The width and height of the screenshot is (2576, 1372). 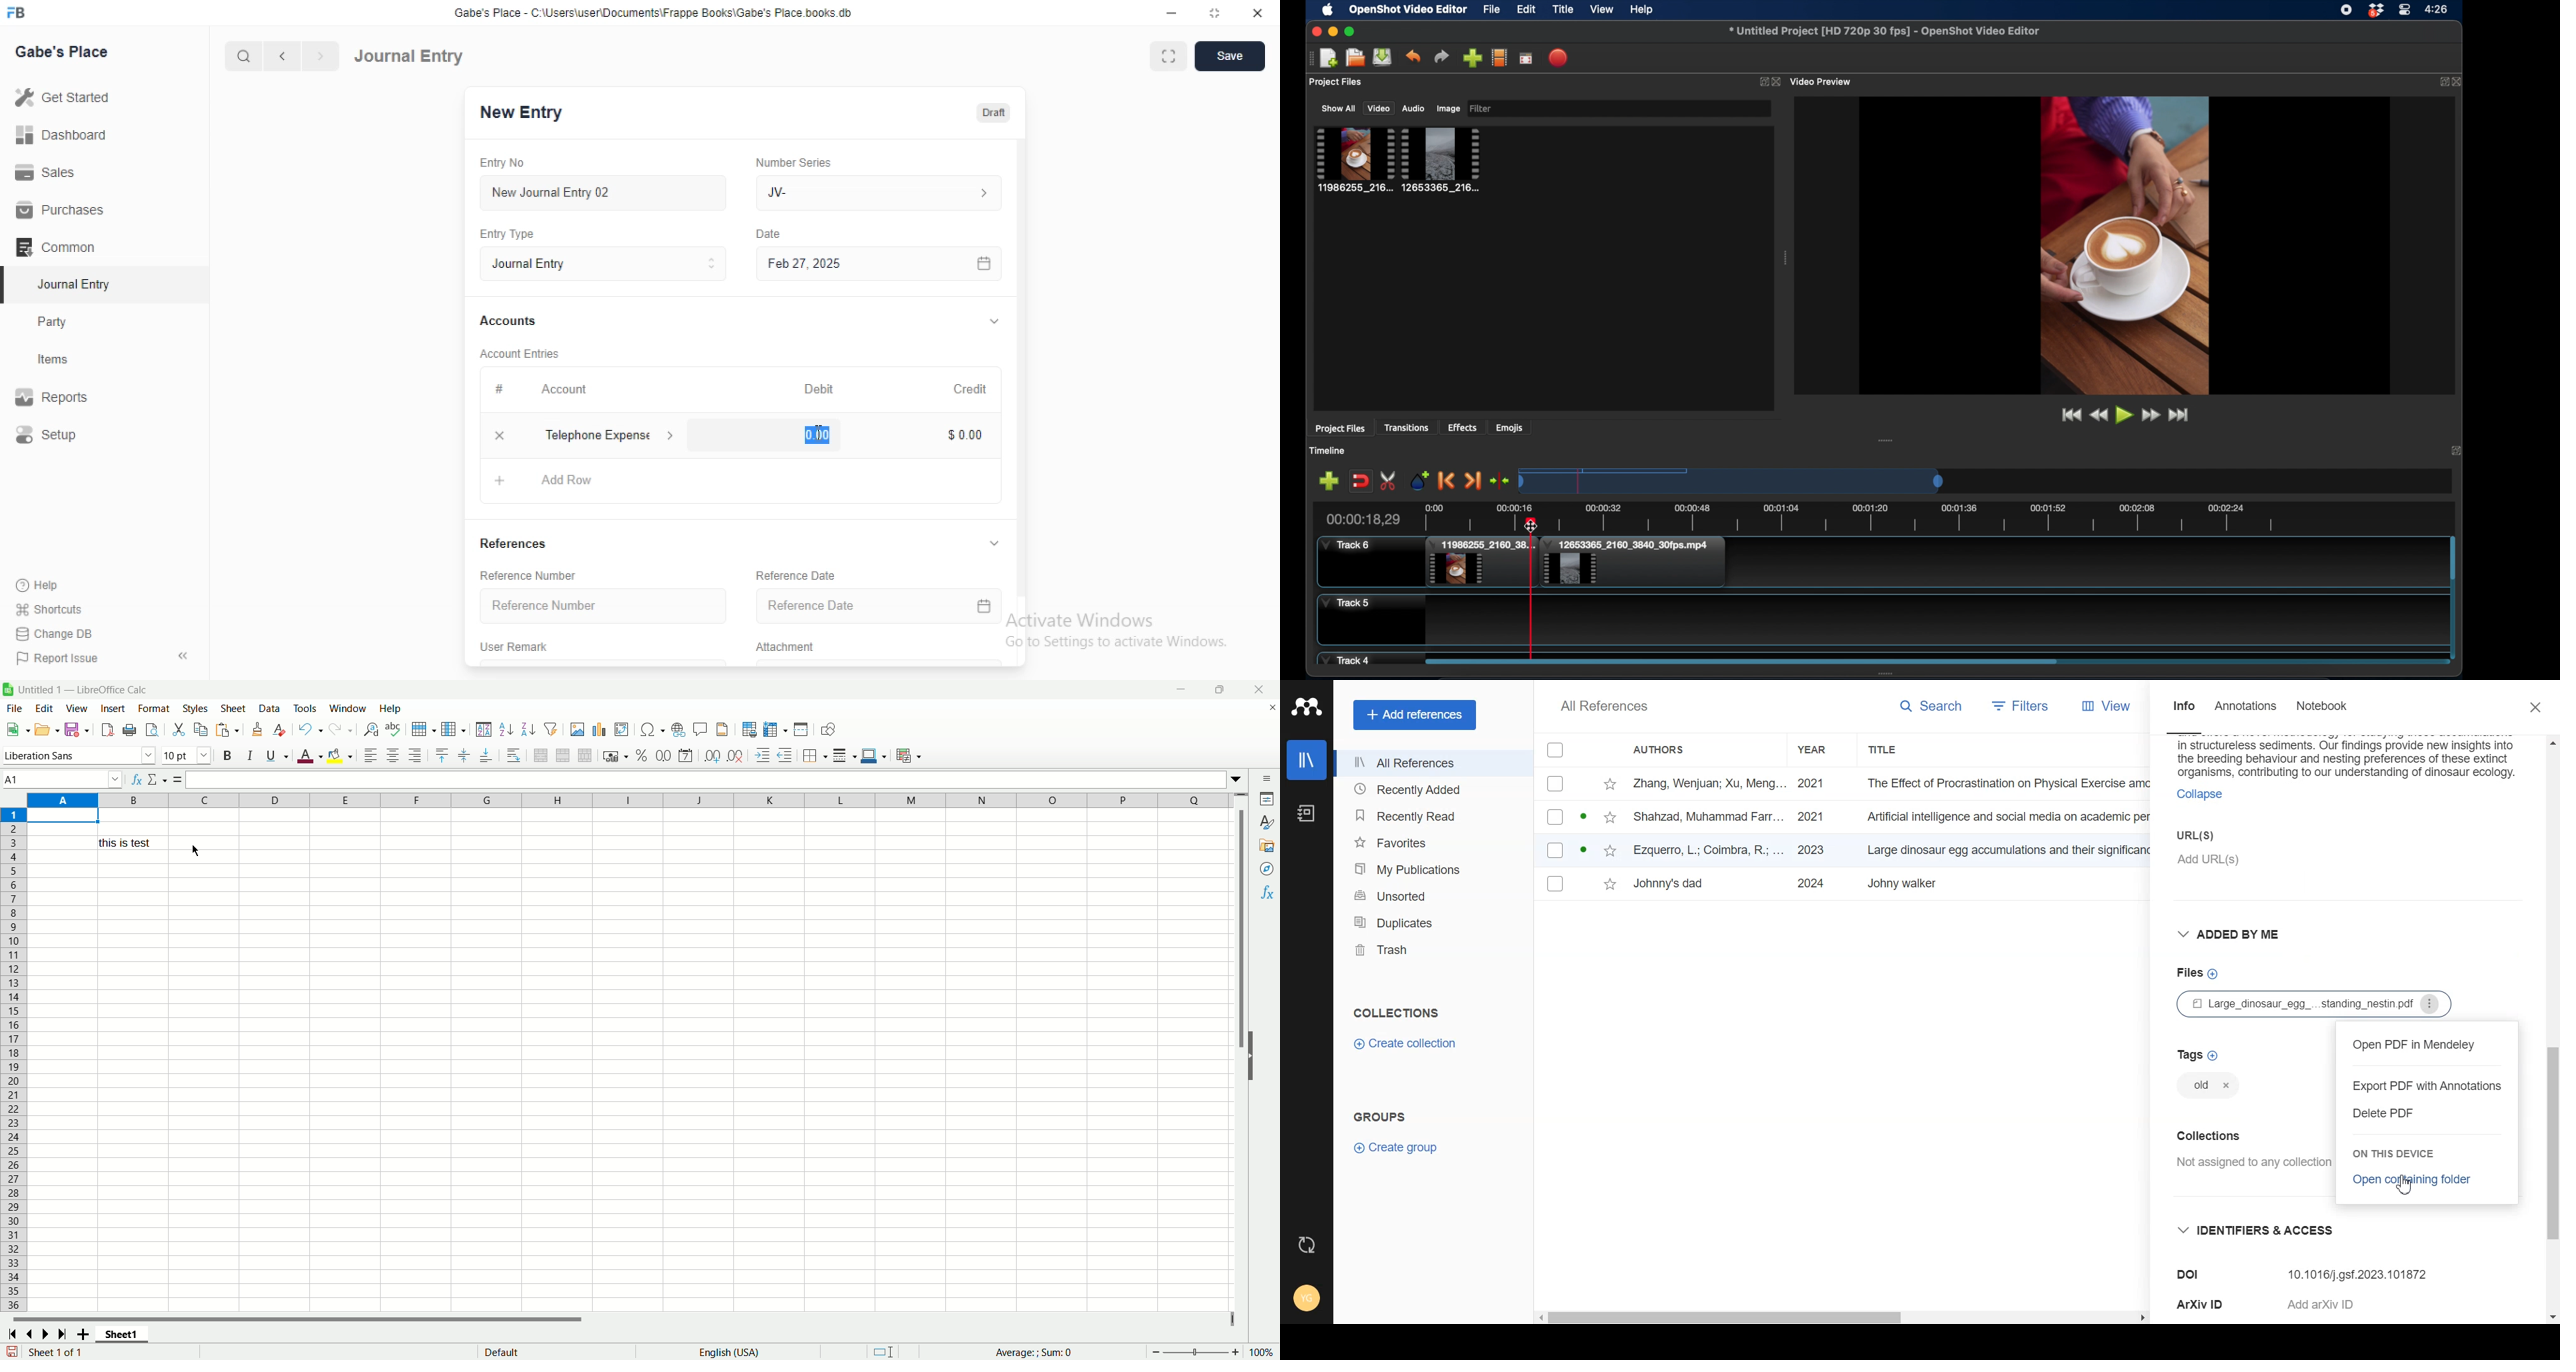 I want to click on window, so click(x=349, y=708).